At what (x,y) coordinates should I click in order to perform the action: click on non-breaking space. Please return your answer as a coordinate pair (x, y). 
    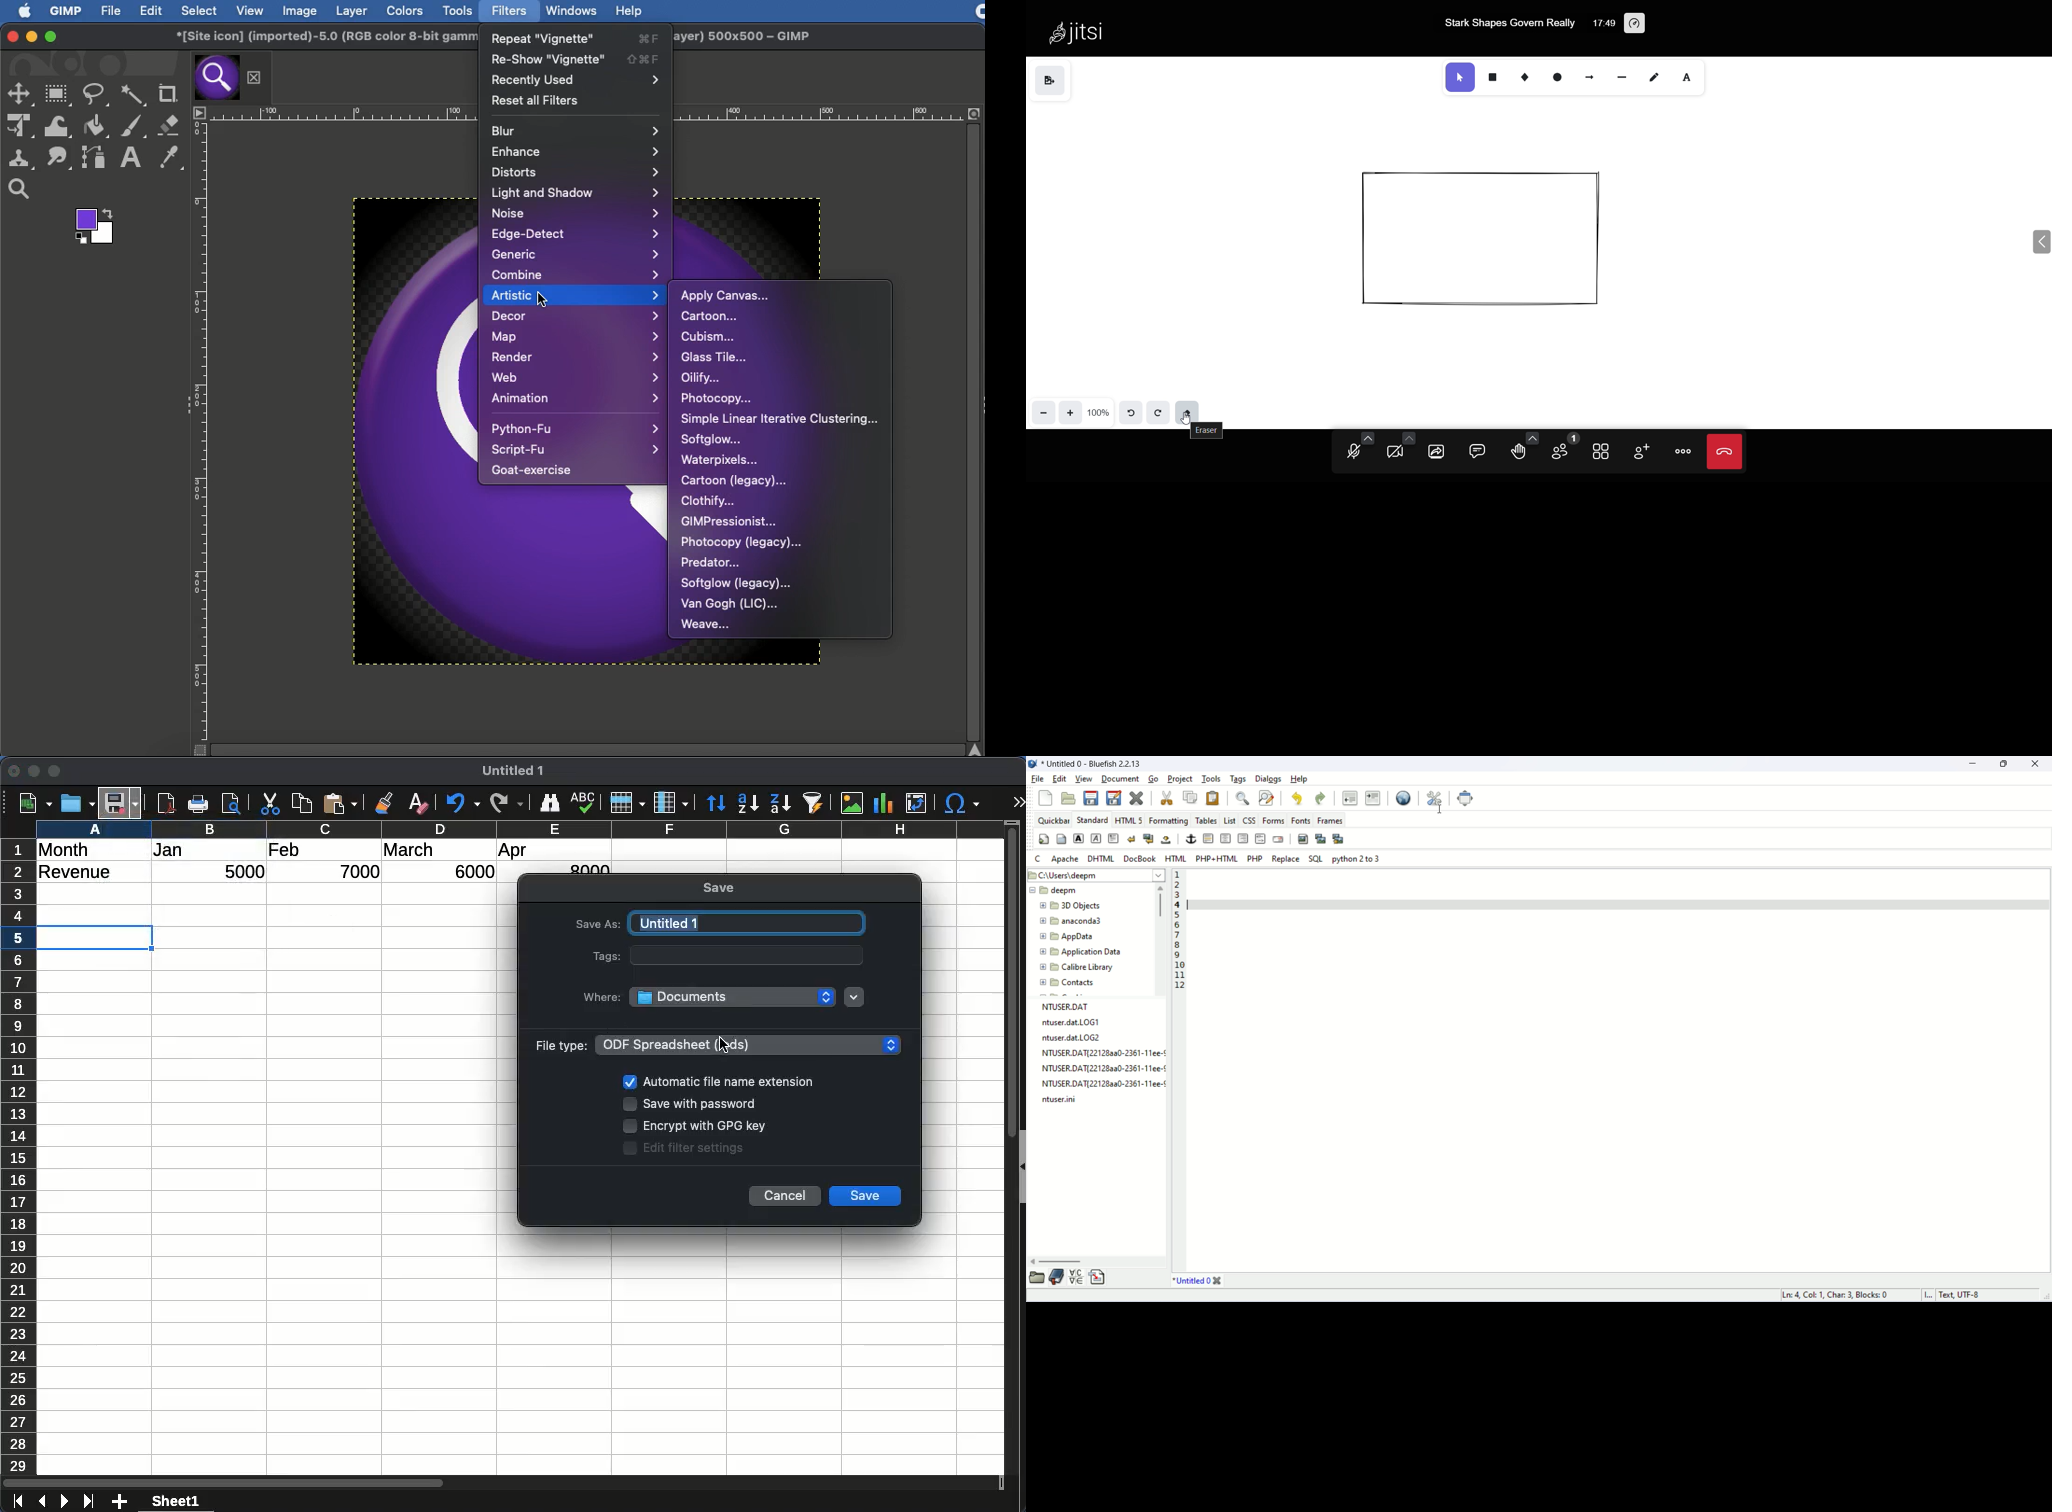
    Looking at the image, I should click on (1167, 841).